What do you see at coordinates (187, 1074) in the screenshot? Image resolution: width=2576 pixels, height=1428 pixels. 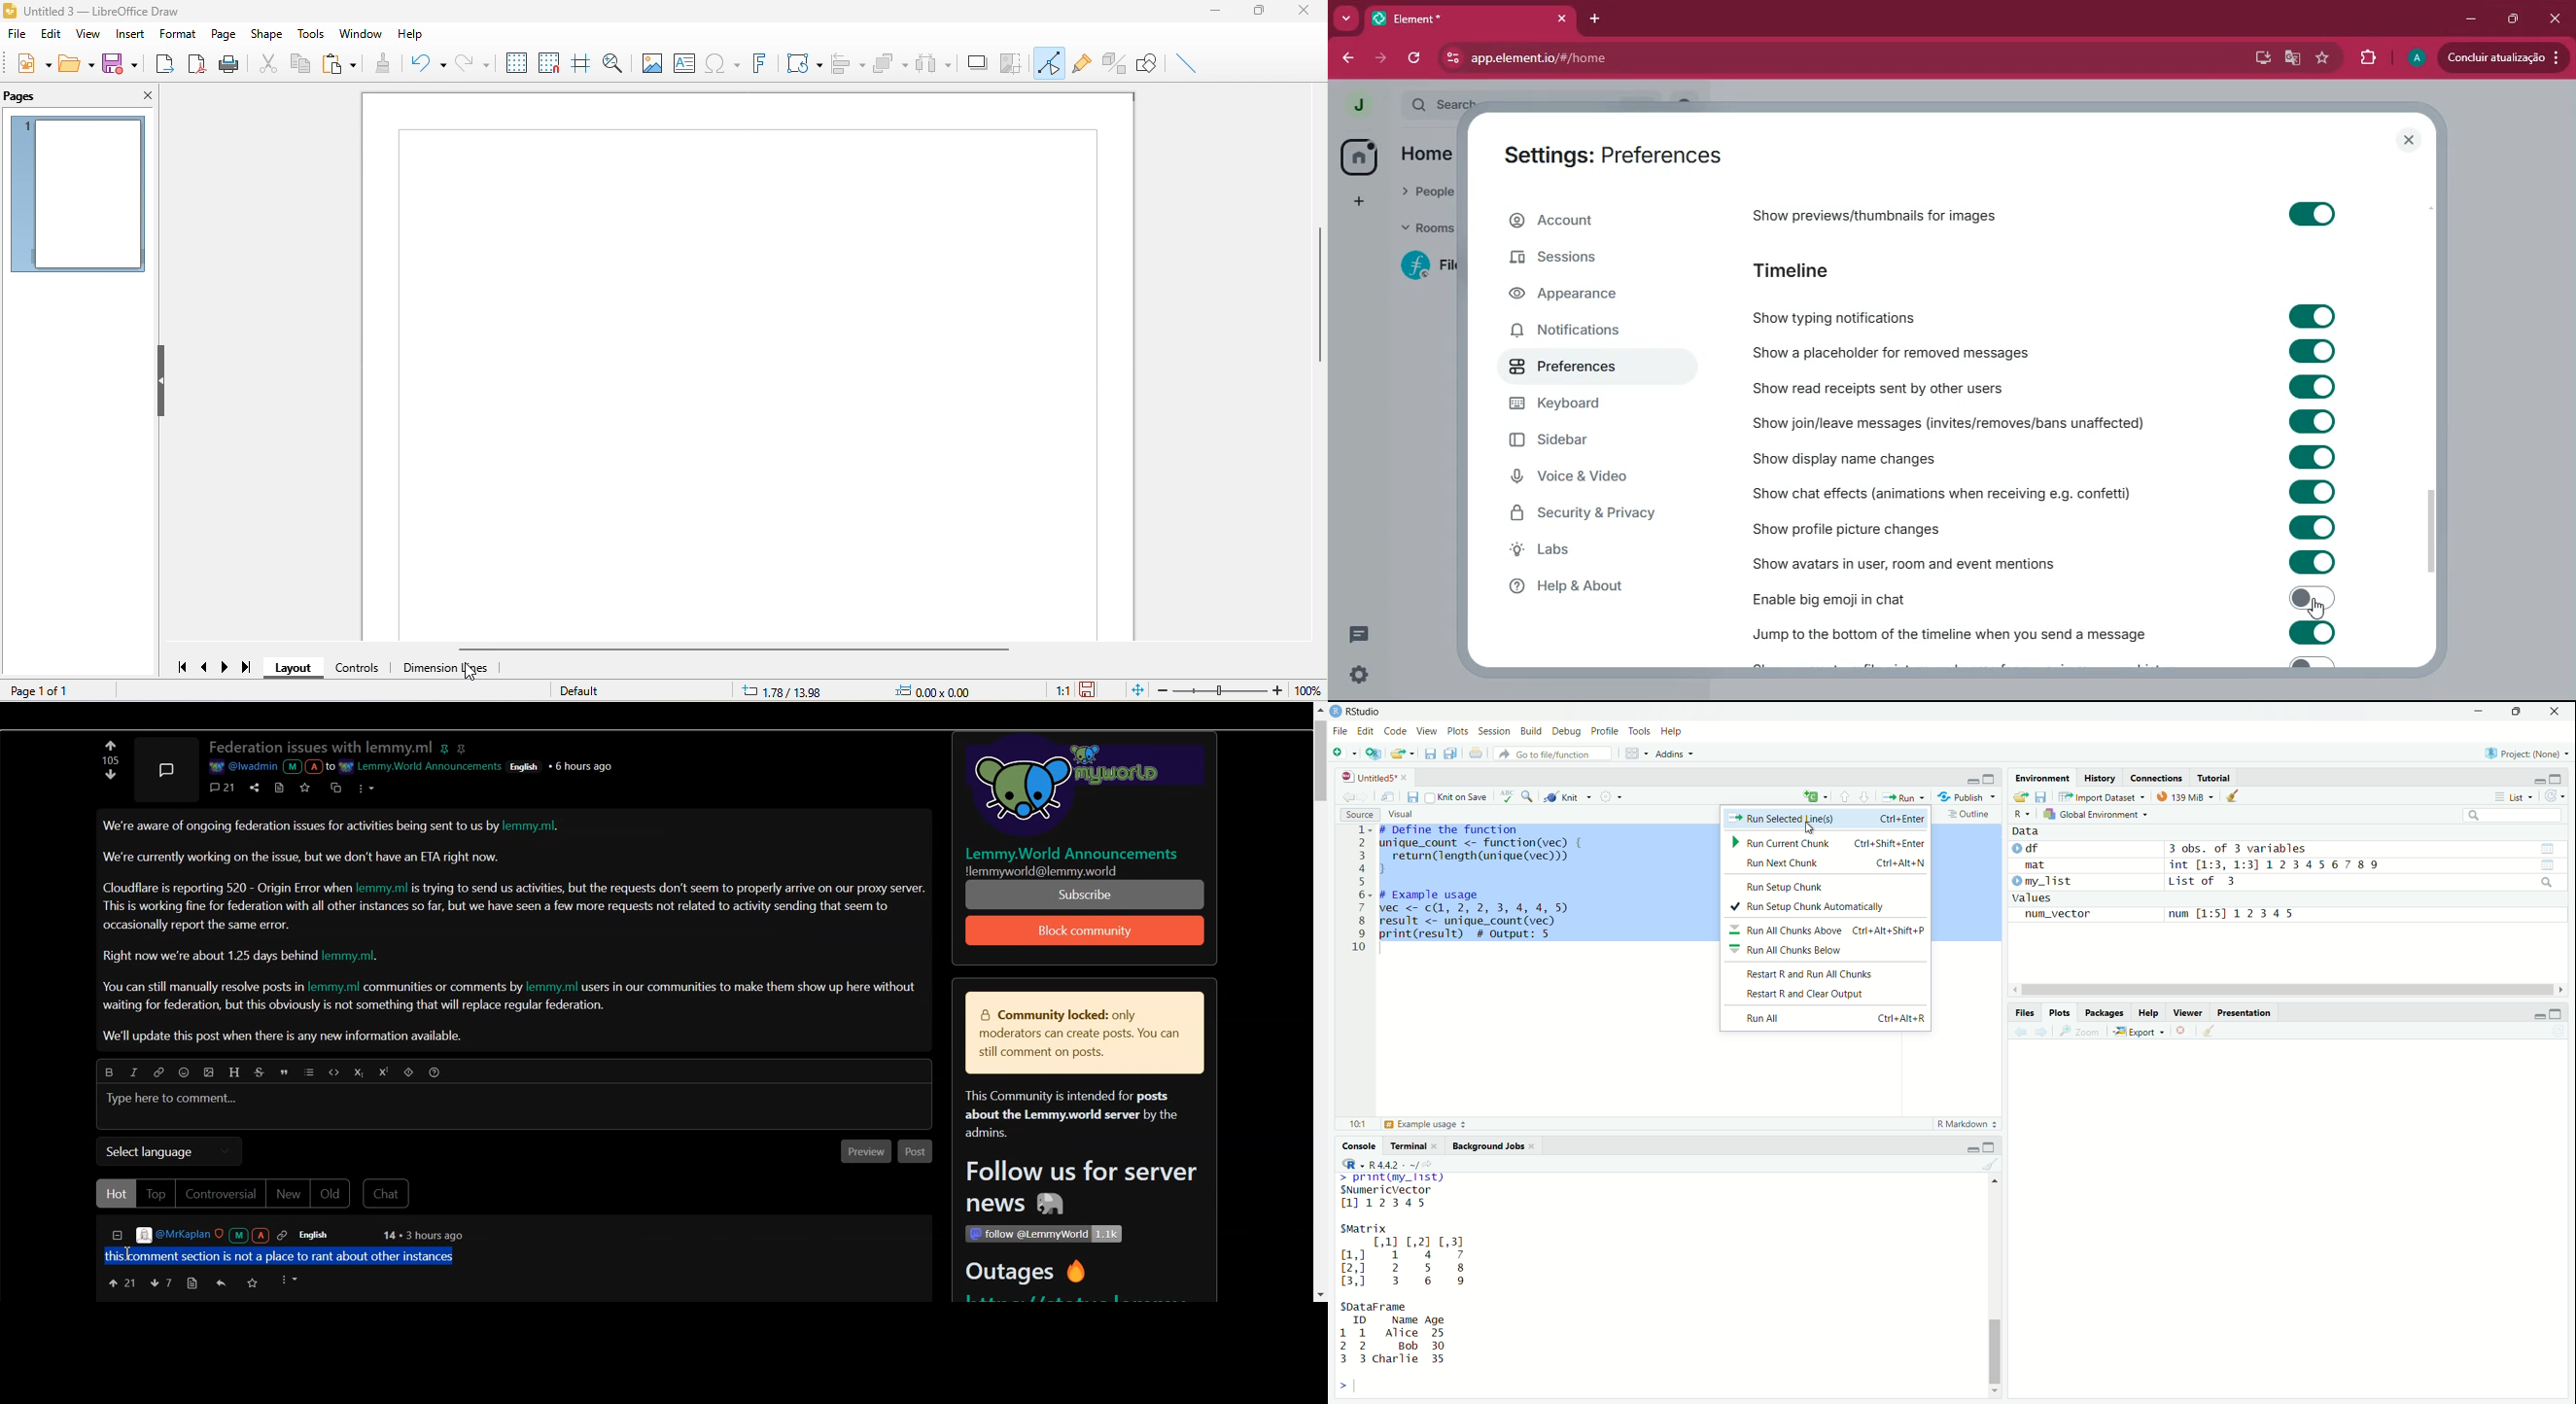 I see `Emoji` at bounding box center [187, 1074].